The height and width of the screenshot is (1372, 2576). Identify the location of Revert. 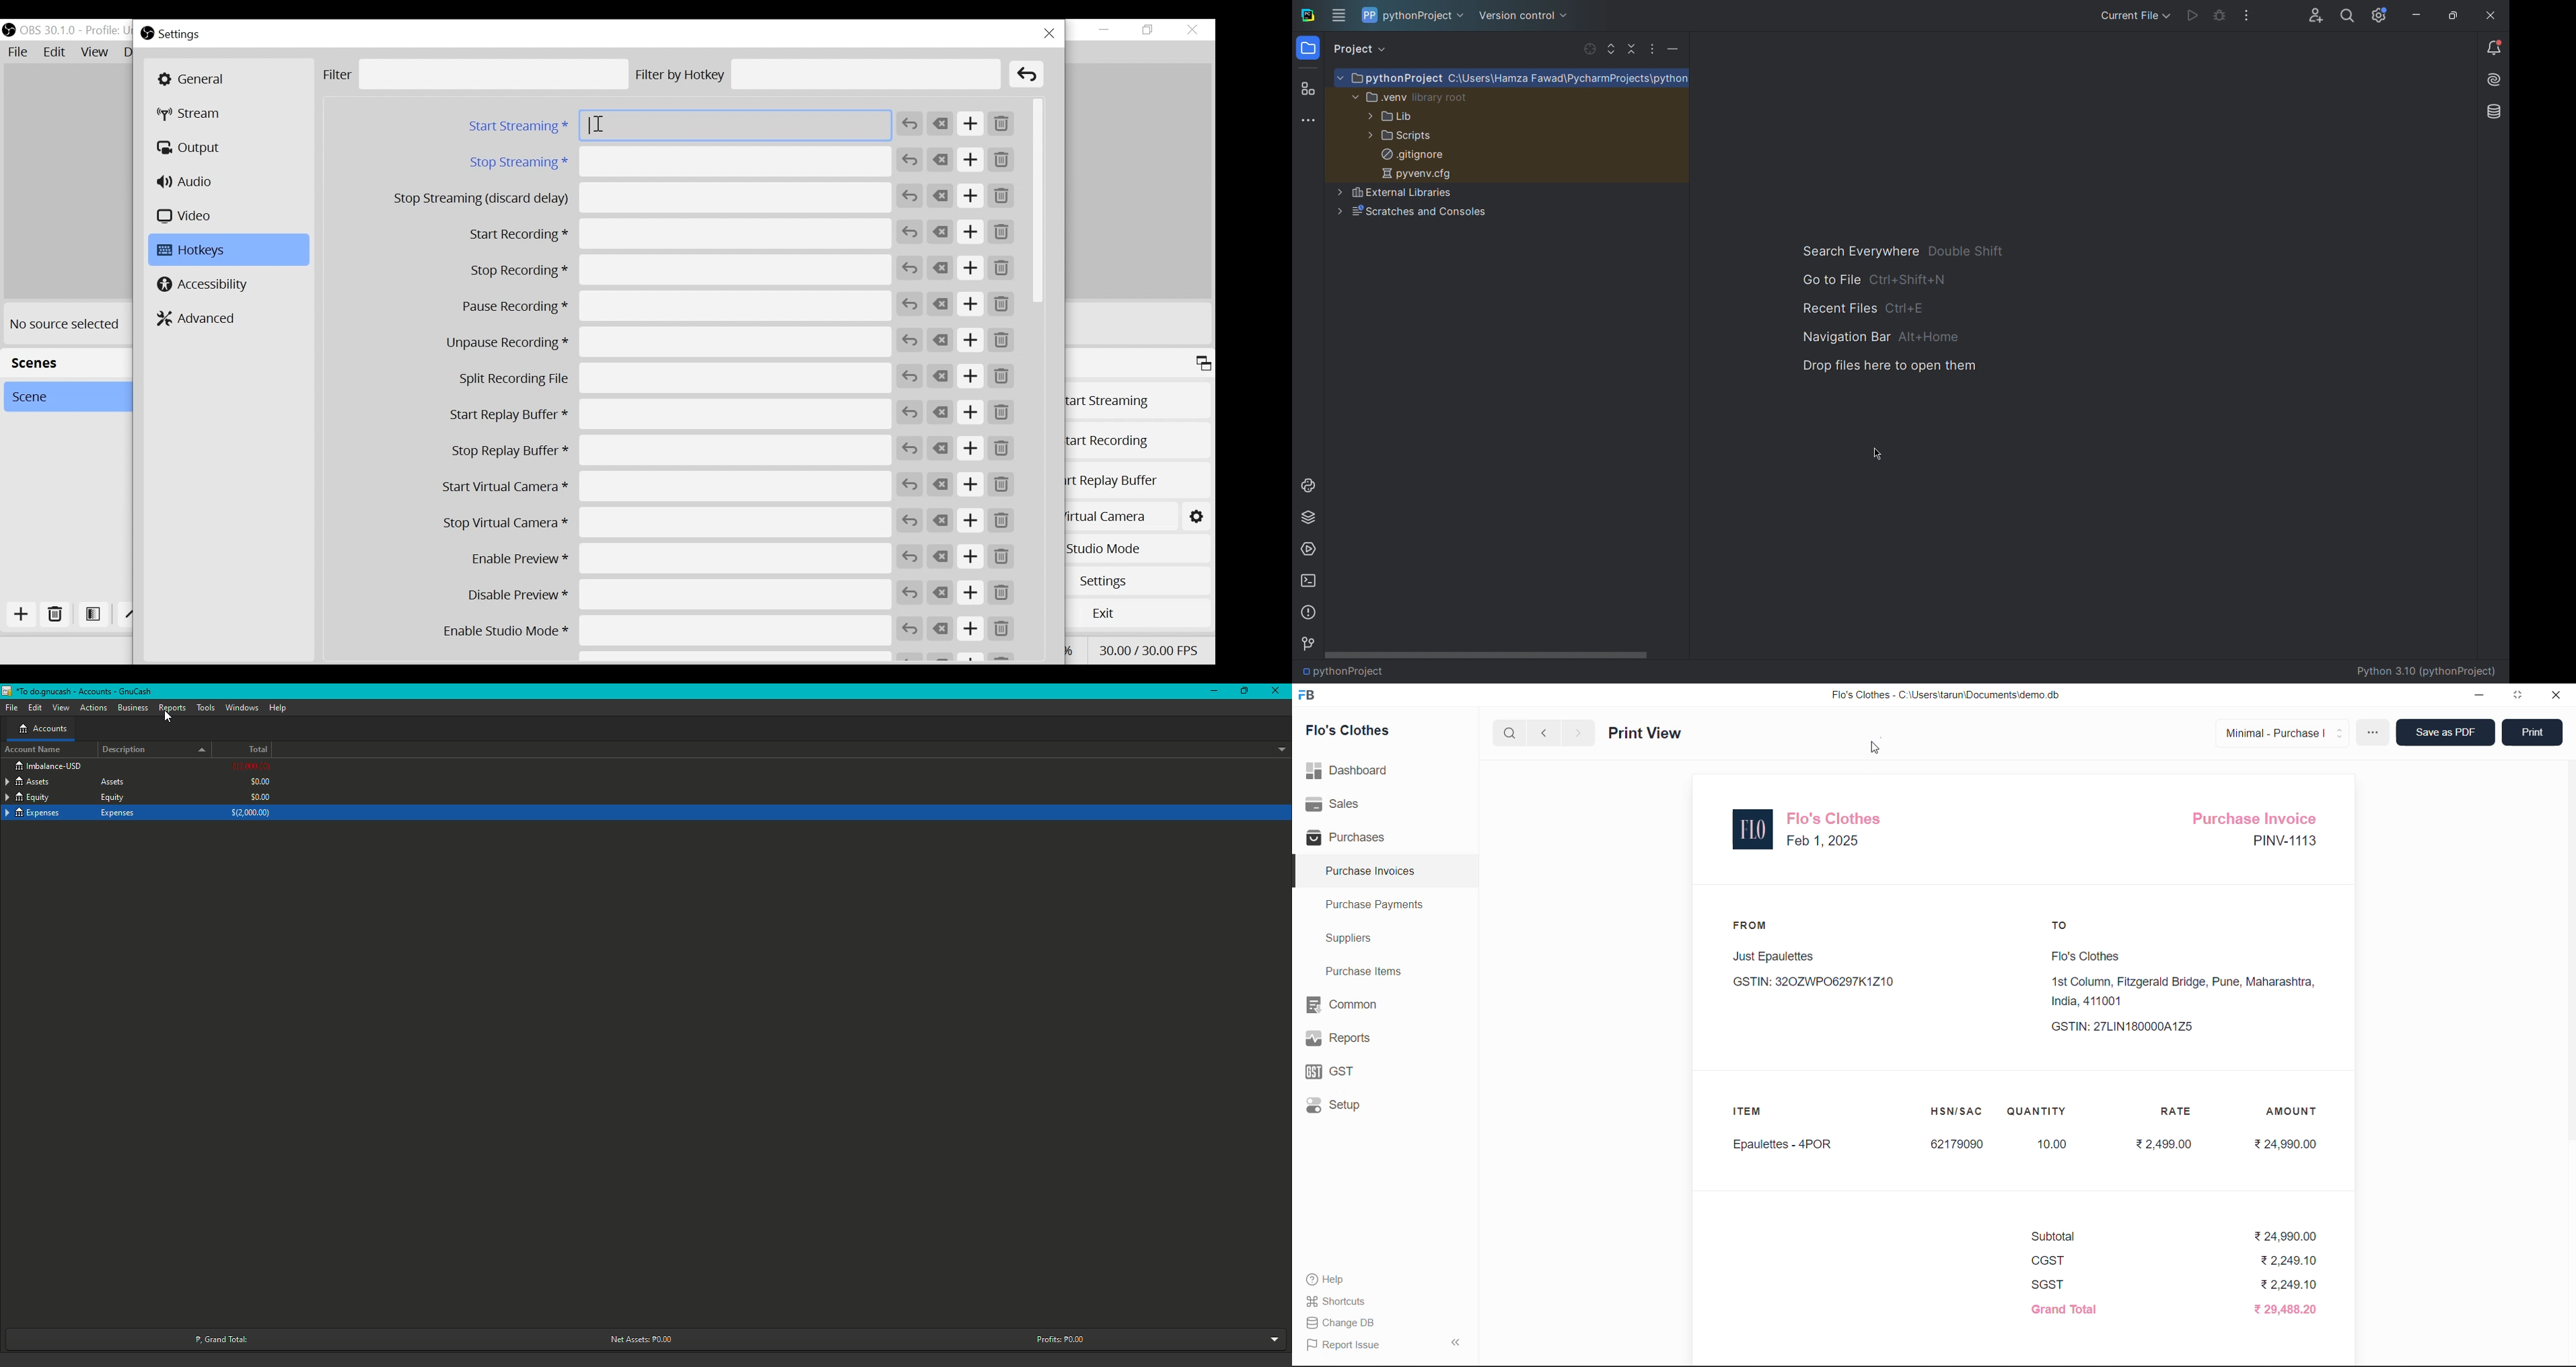
(910, 376).